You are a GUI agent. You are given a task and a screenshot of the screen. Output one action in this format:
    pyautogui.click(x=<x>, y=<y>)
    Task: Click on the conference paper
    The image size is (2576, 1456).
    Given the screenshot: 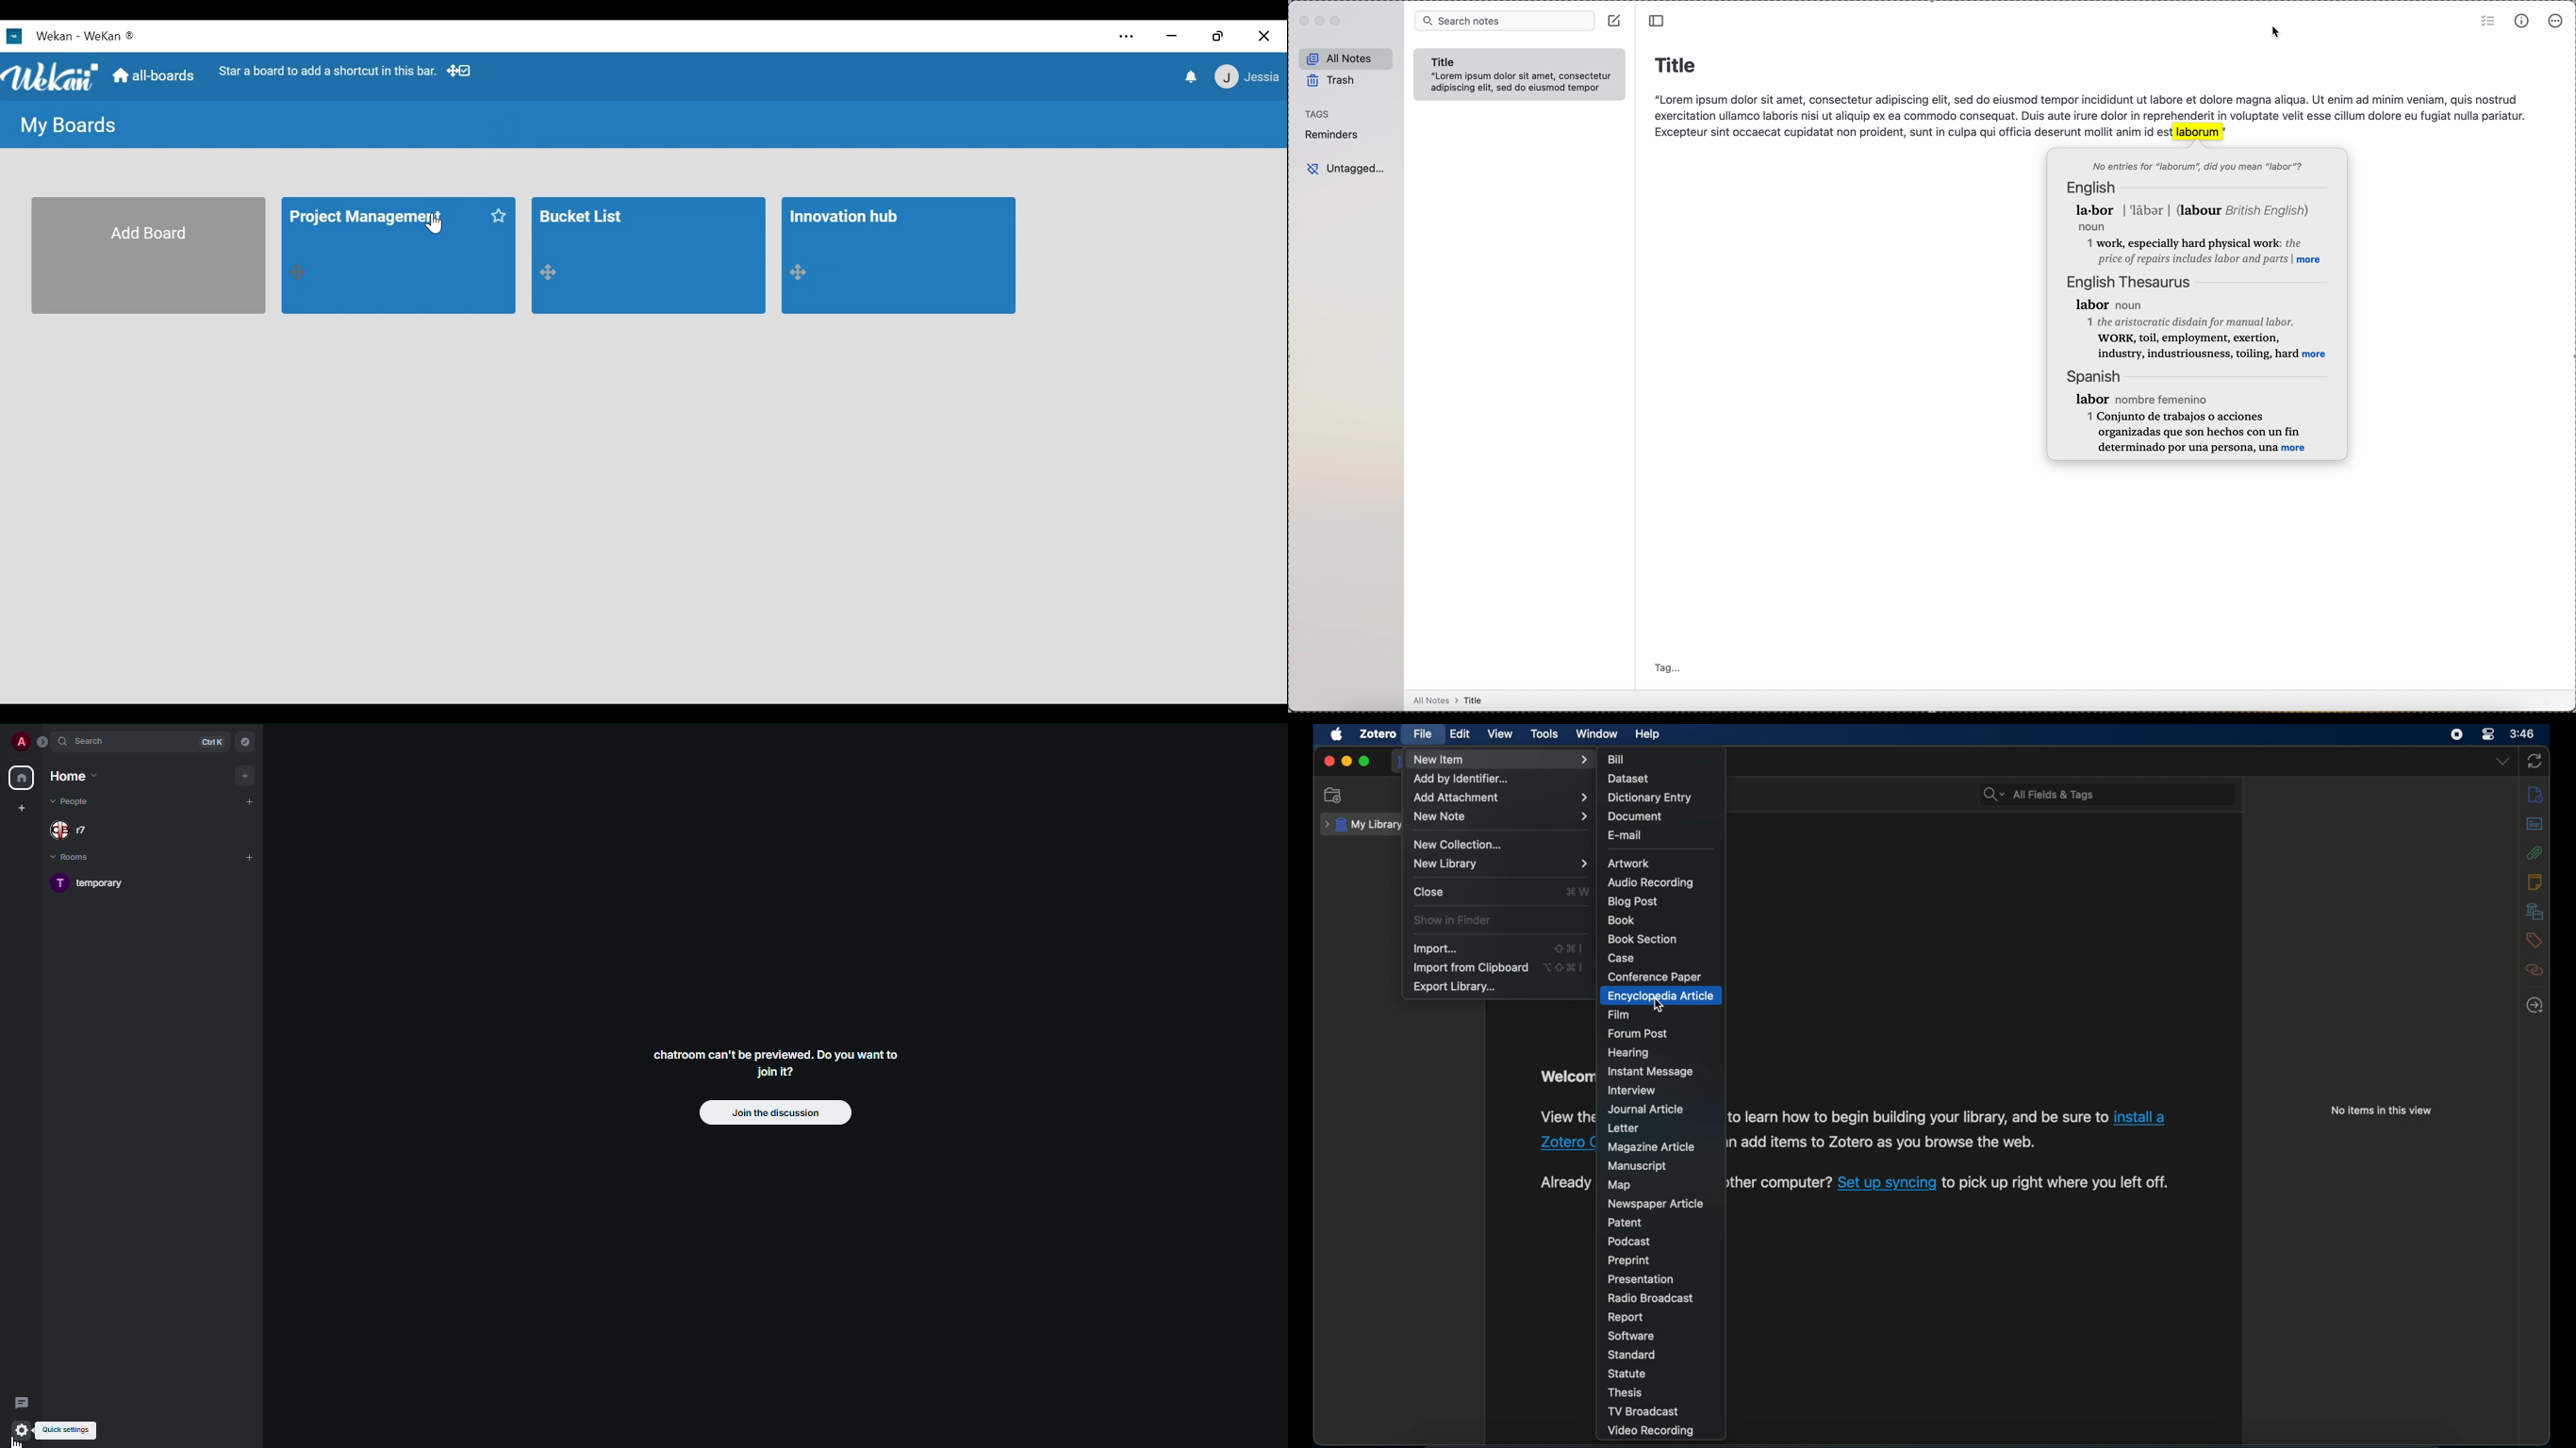 What is the action you would take?
    pyautogui.click(x=1654, y=977)
    